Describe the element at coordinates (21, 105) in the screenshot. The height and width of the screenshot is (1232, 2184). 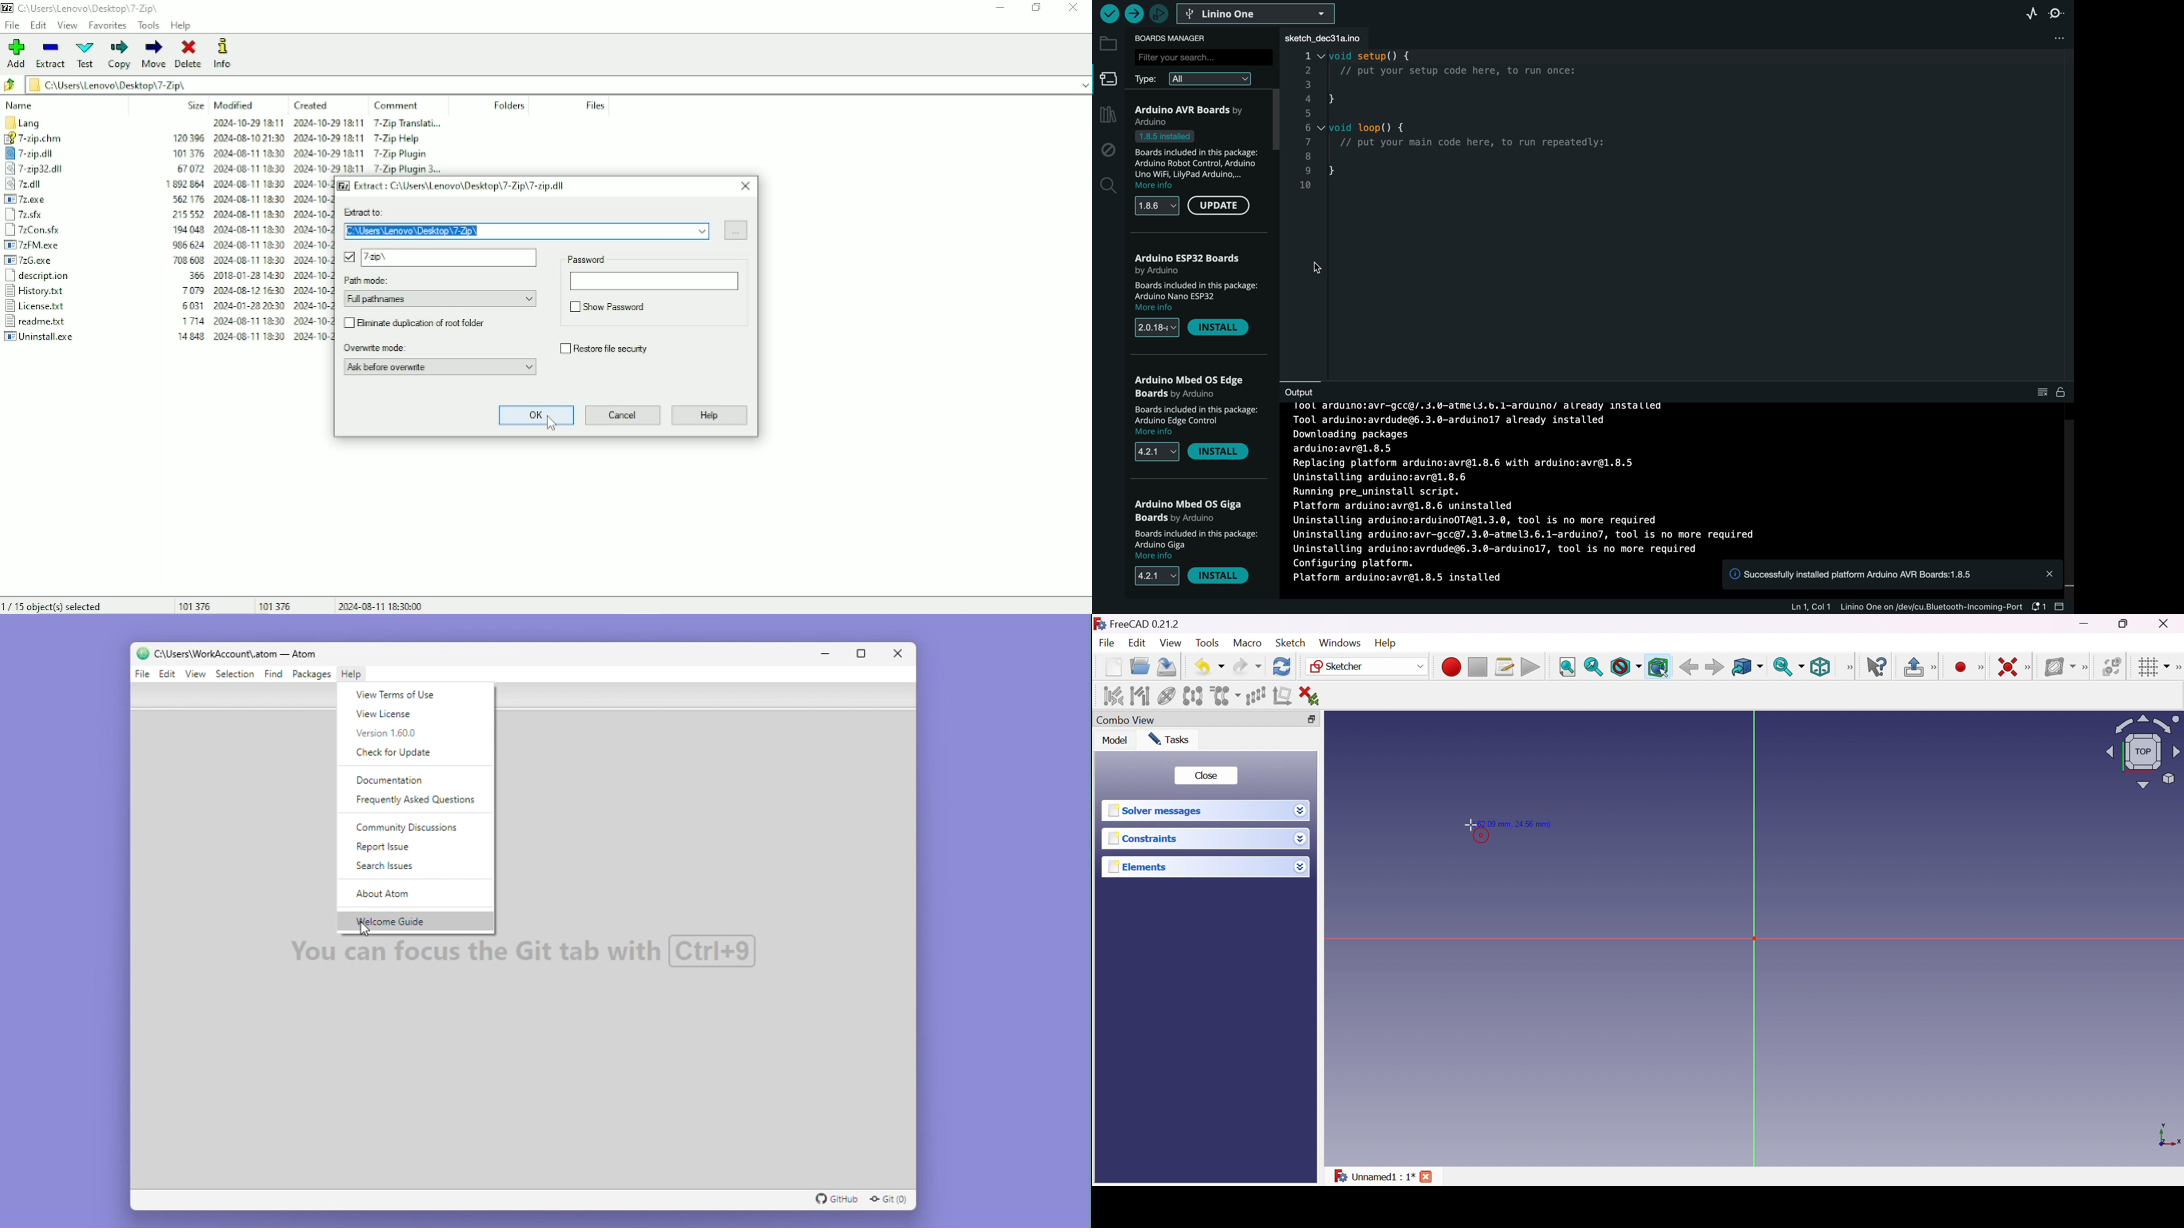
I see `Name` at that location.